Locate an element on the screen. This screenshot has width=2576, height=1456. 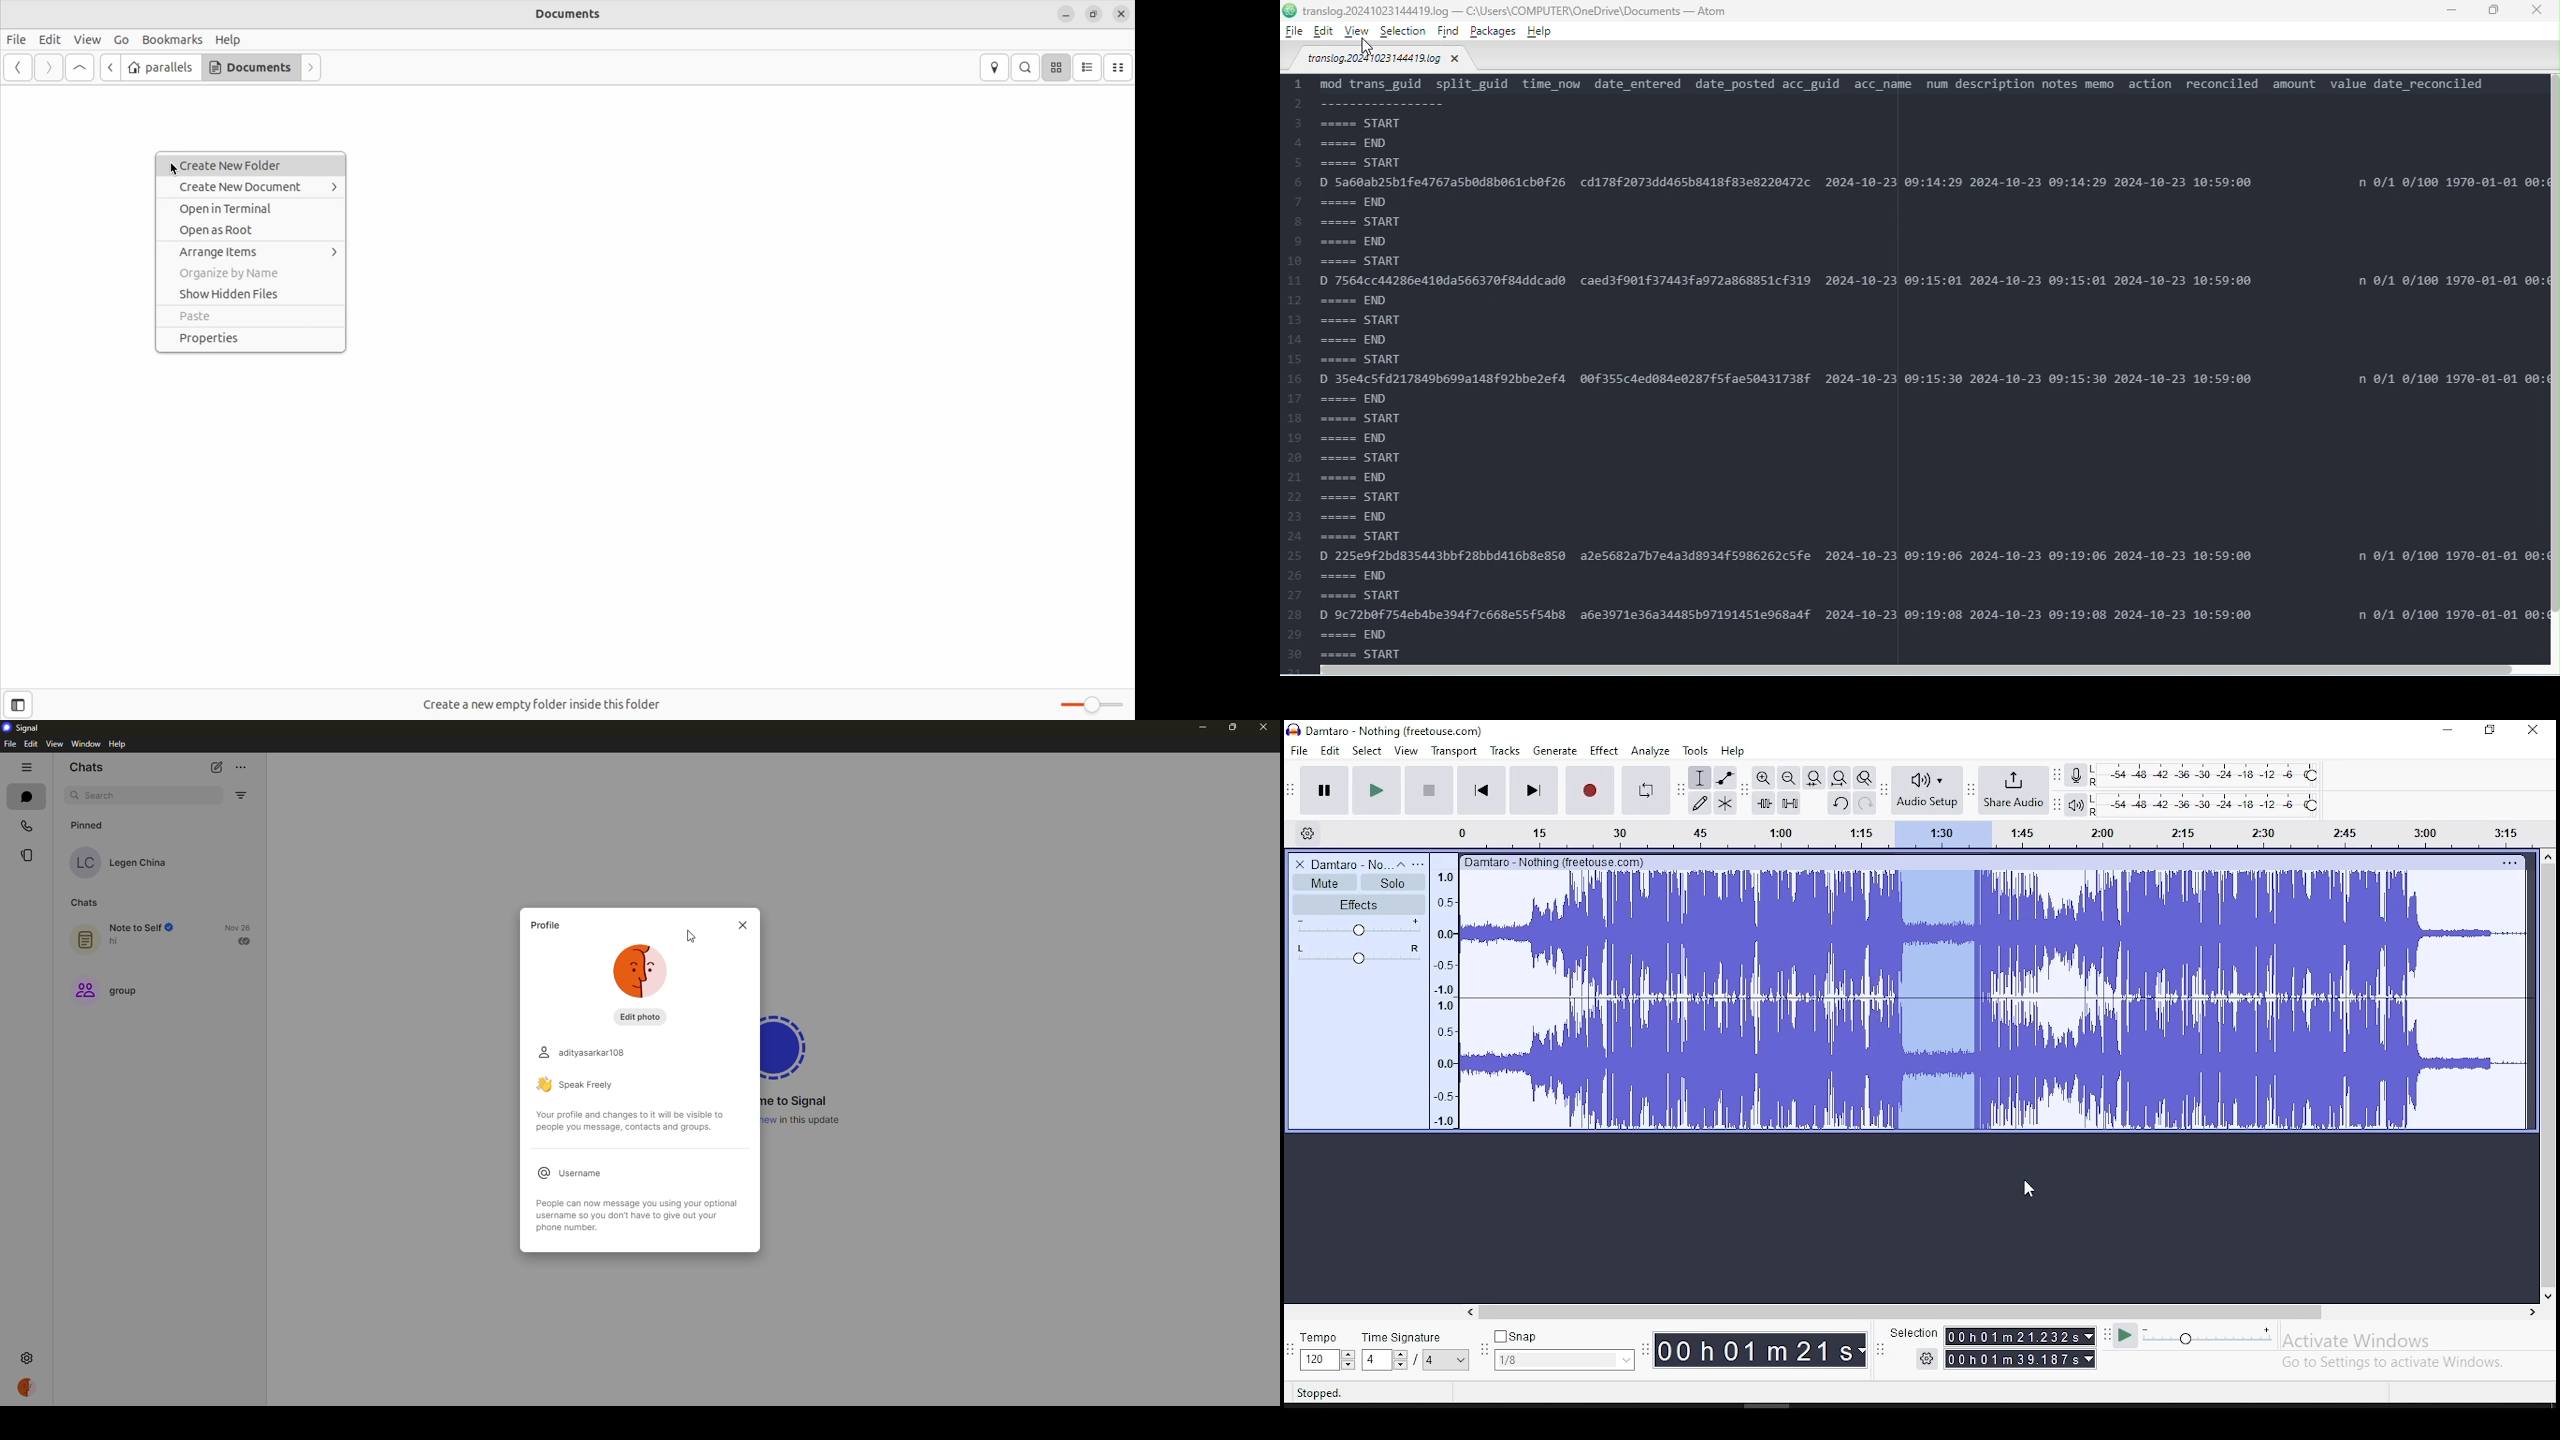
up is located at coordinates (2547, 856).